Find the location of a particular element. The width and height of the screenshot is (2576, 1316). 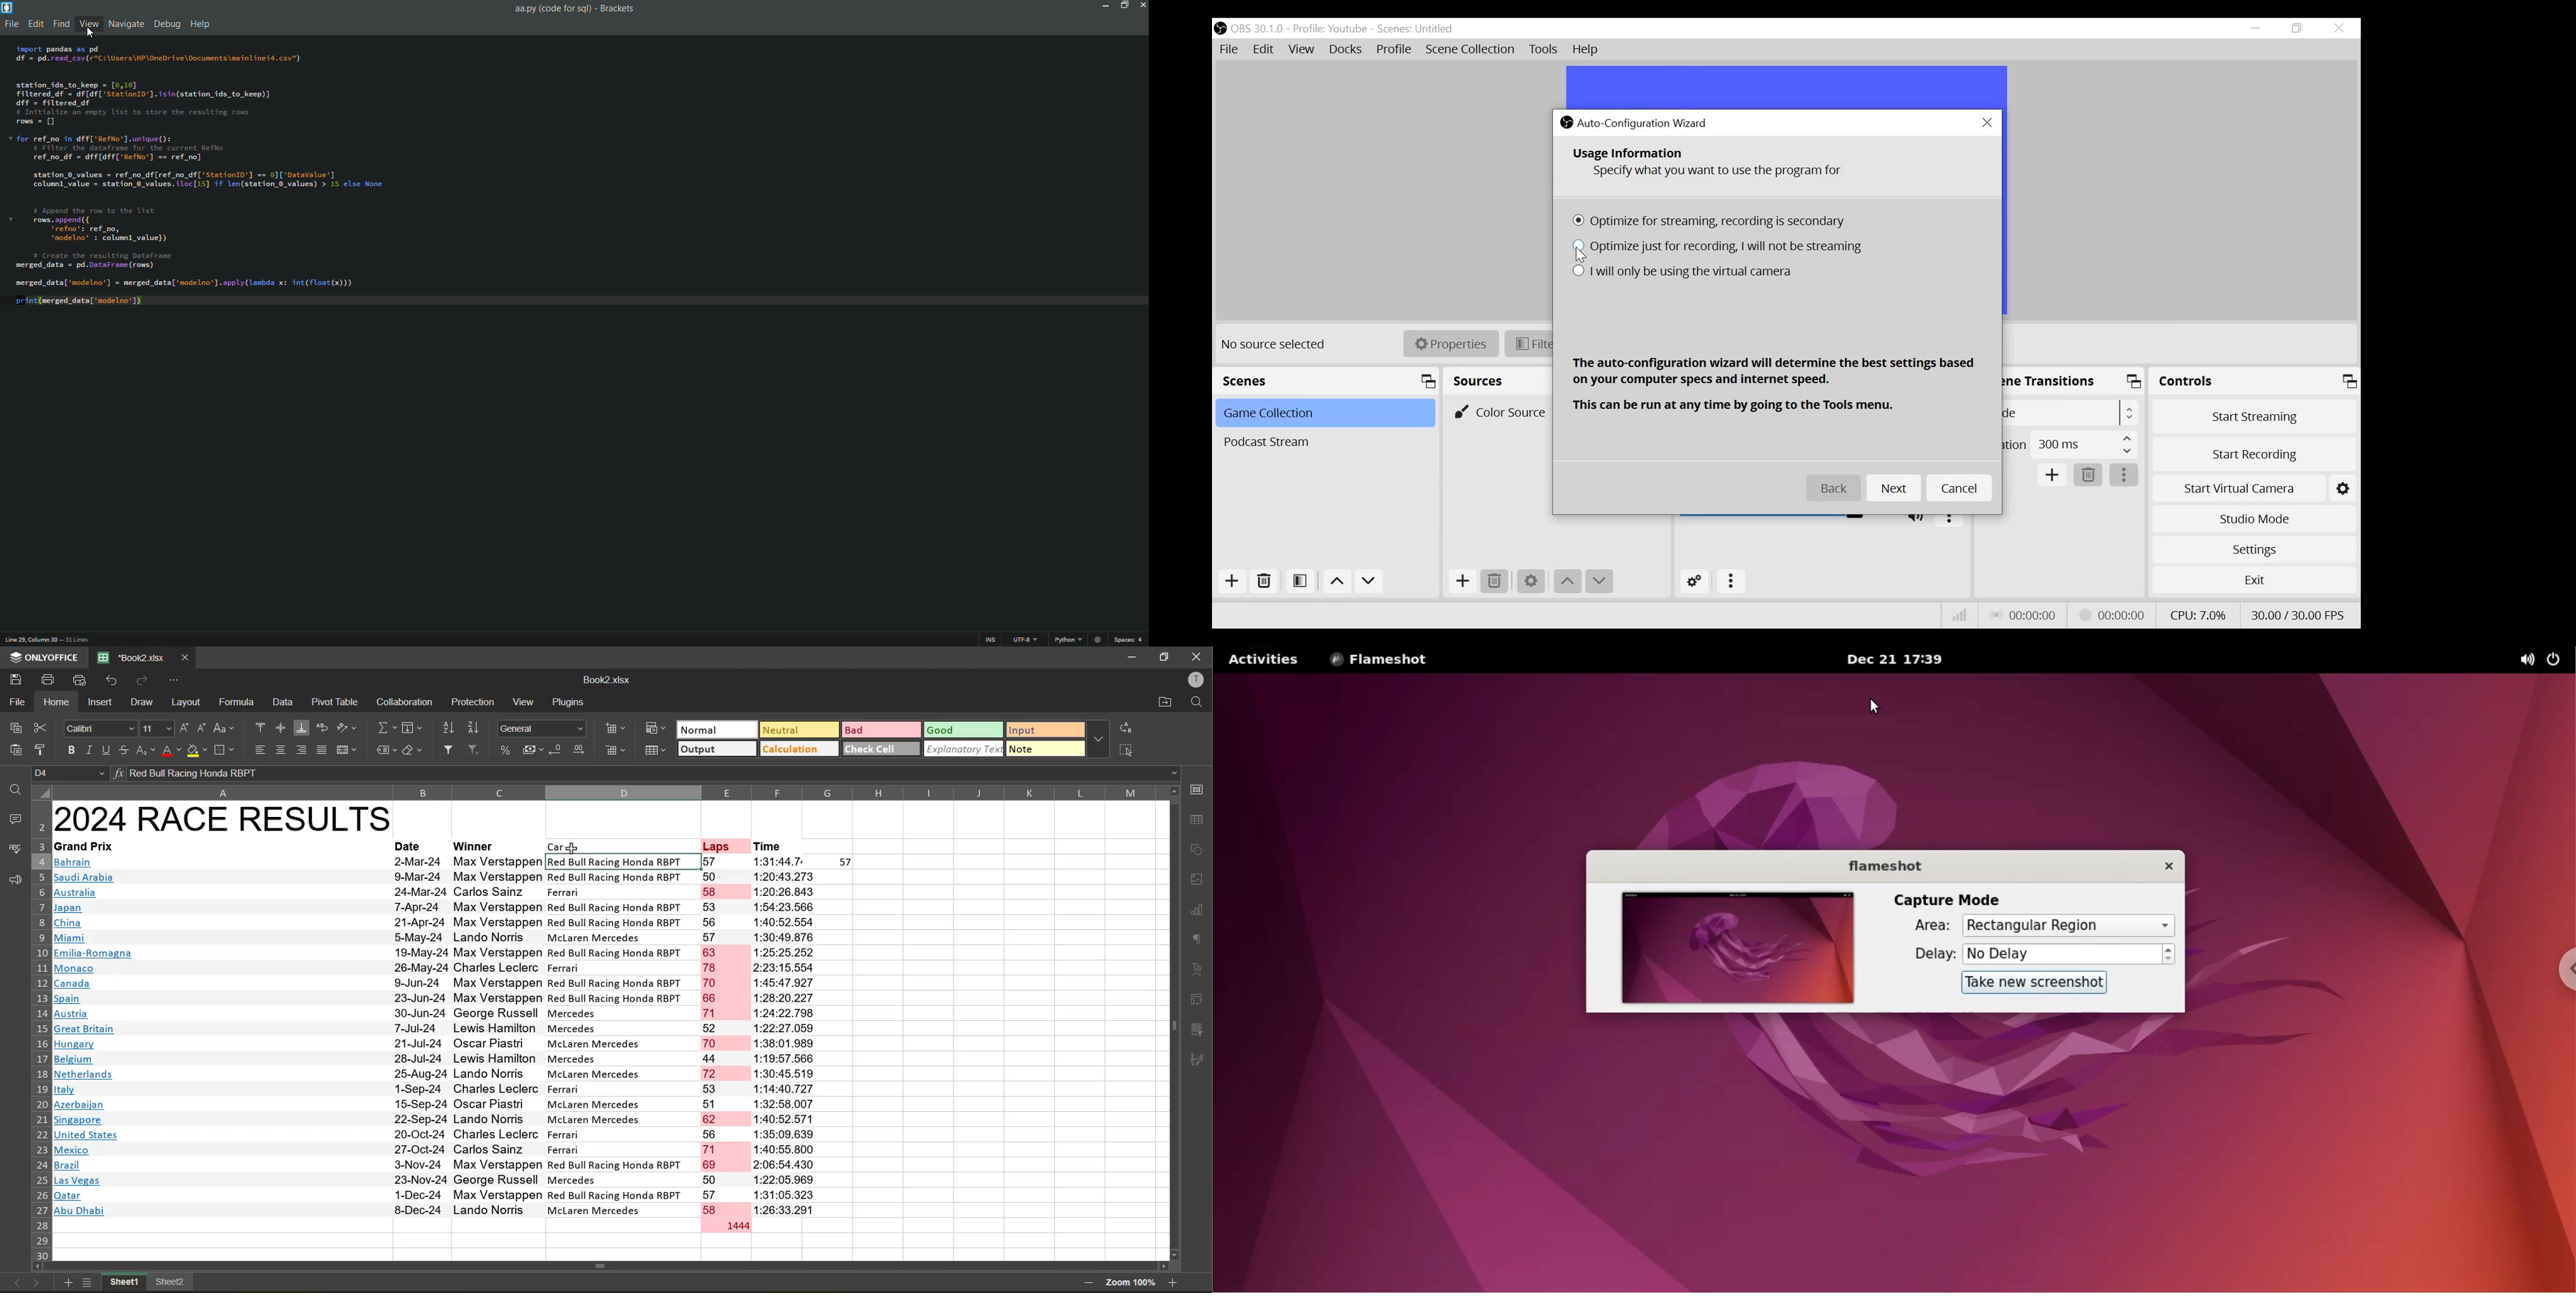

file encoding button is located at coordinates (1026, 639).